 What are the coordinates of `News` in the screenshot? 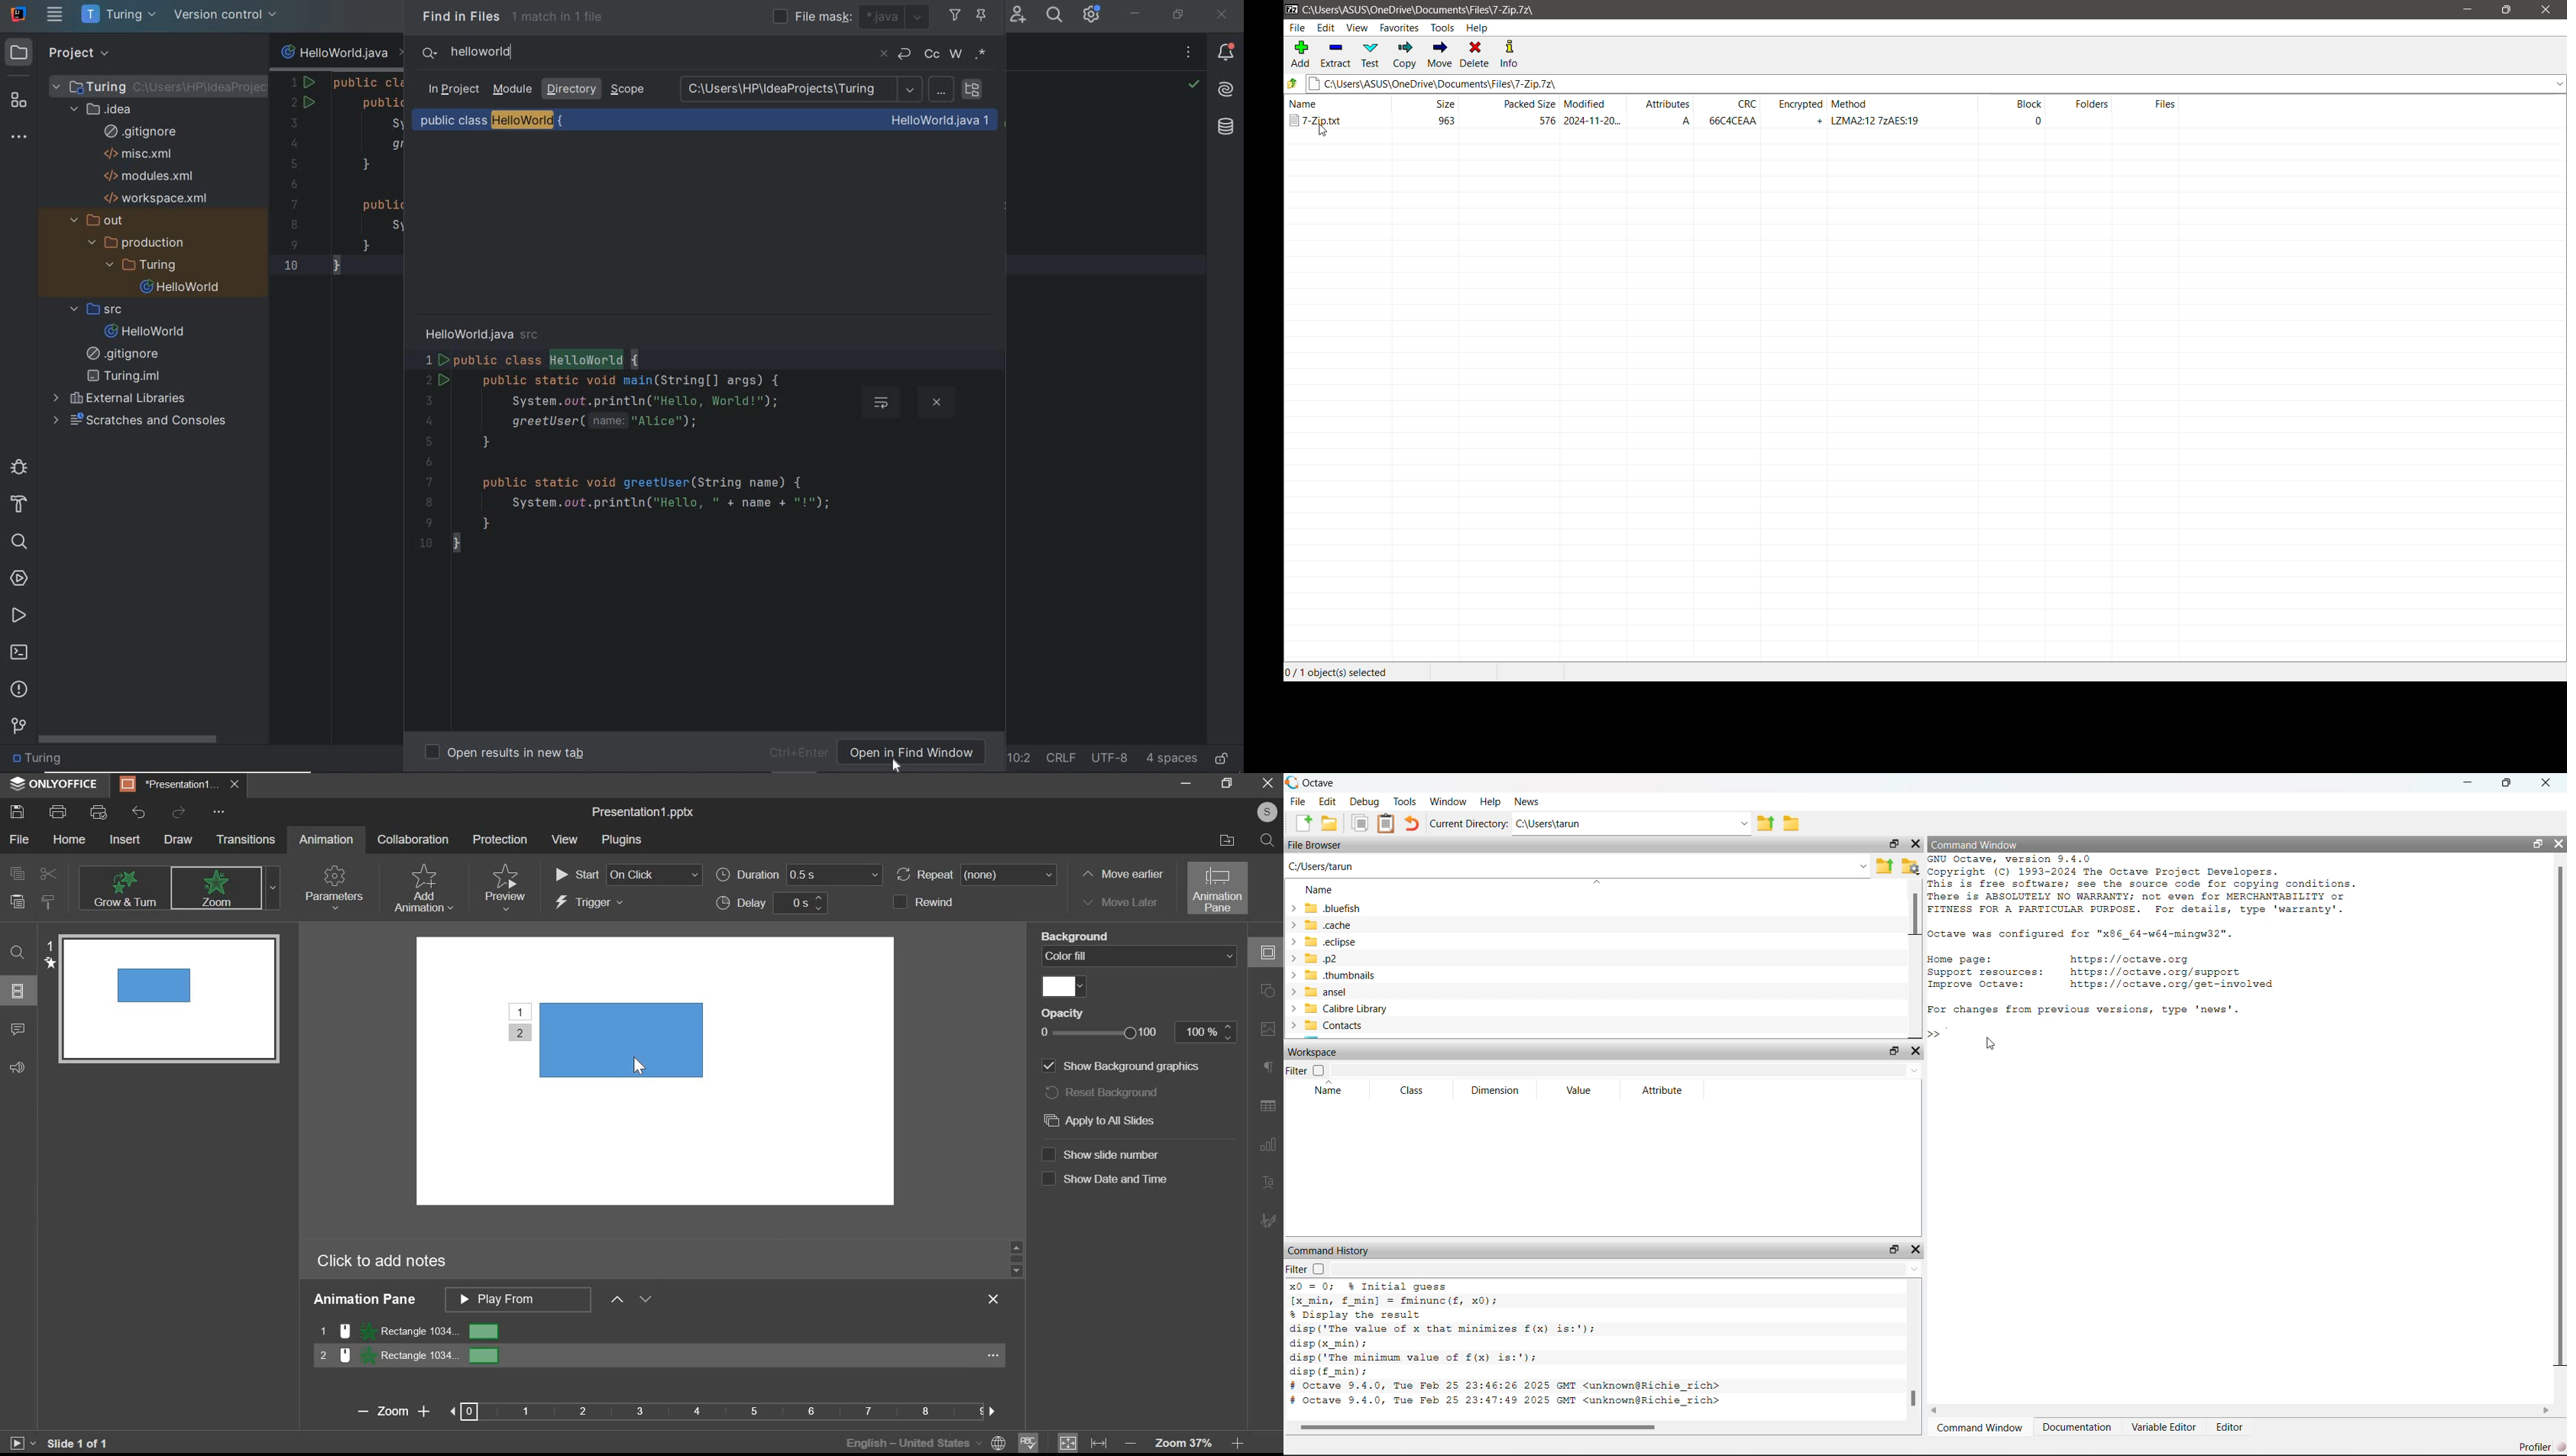 It's located at (1528, 801).